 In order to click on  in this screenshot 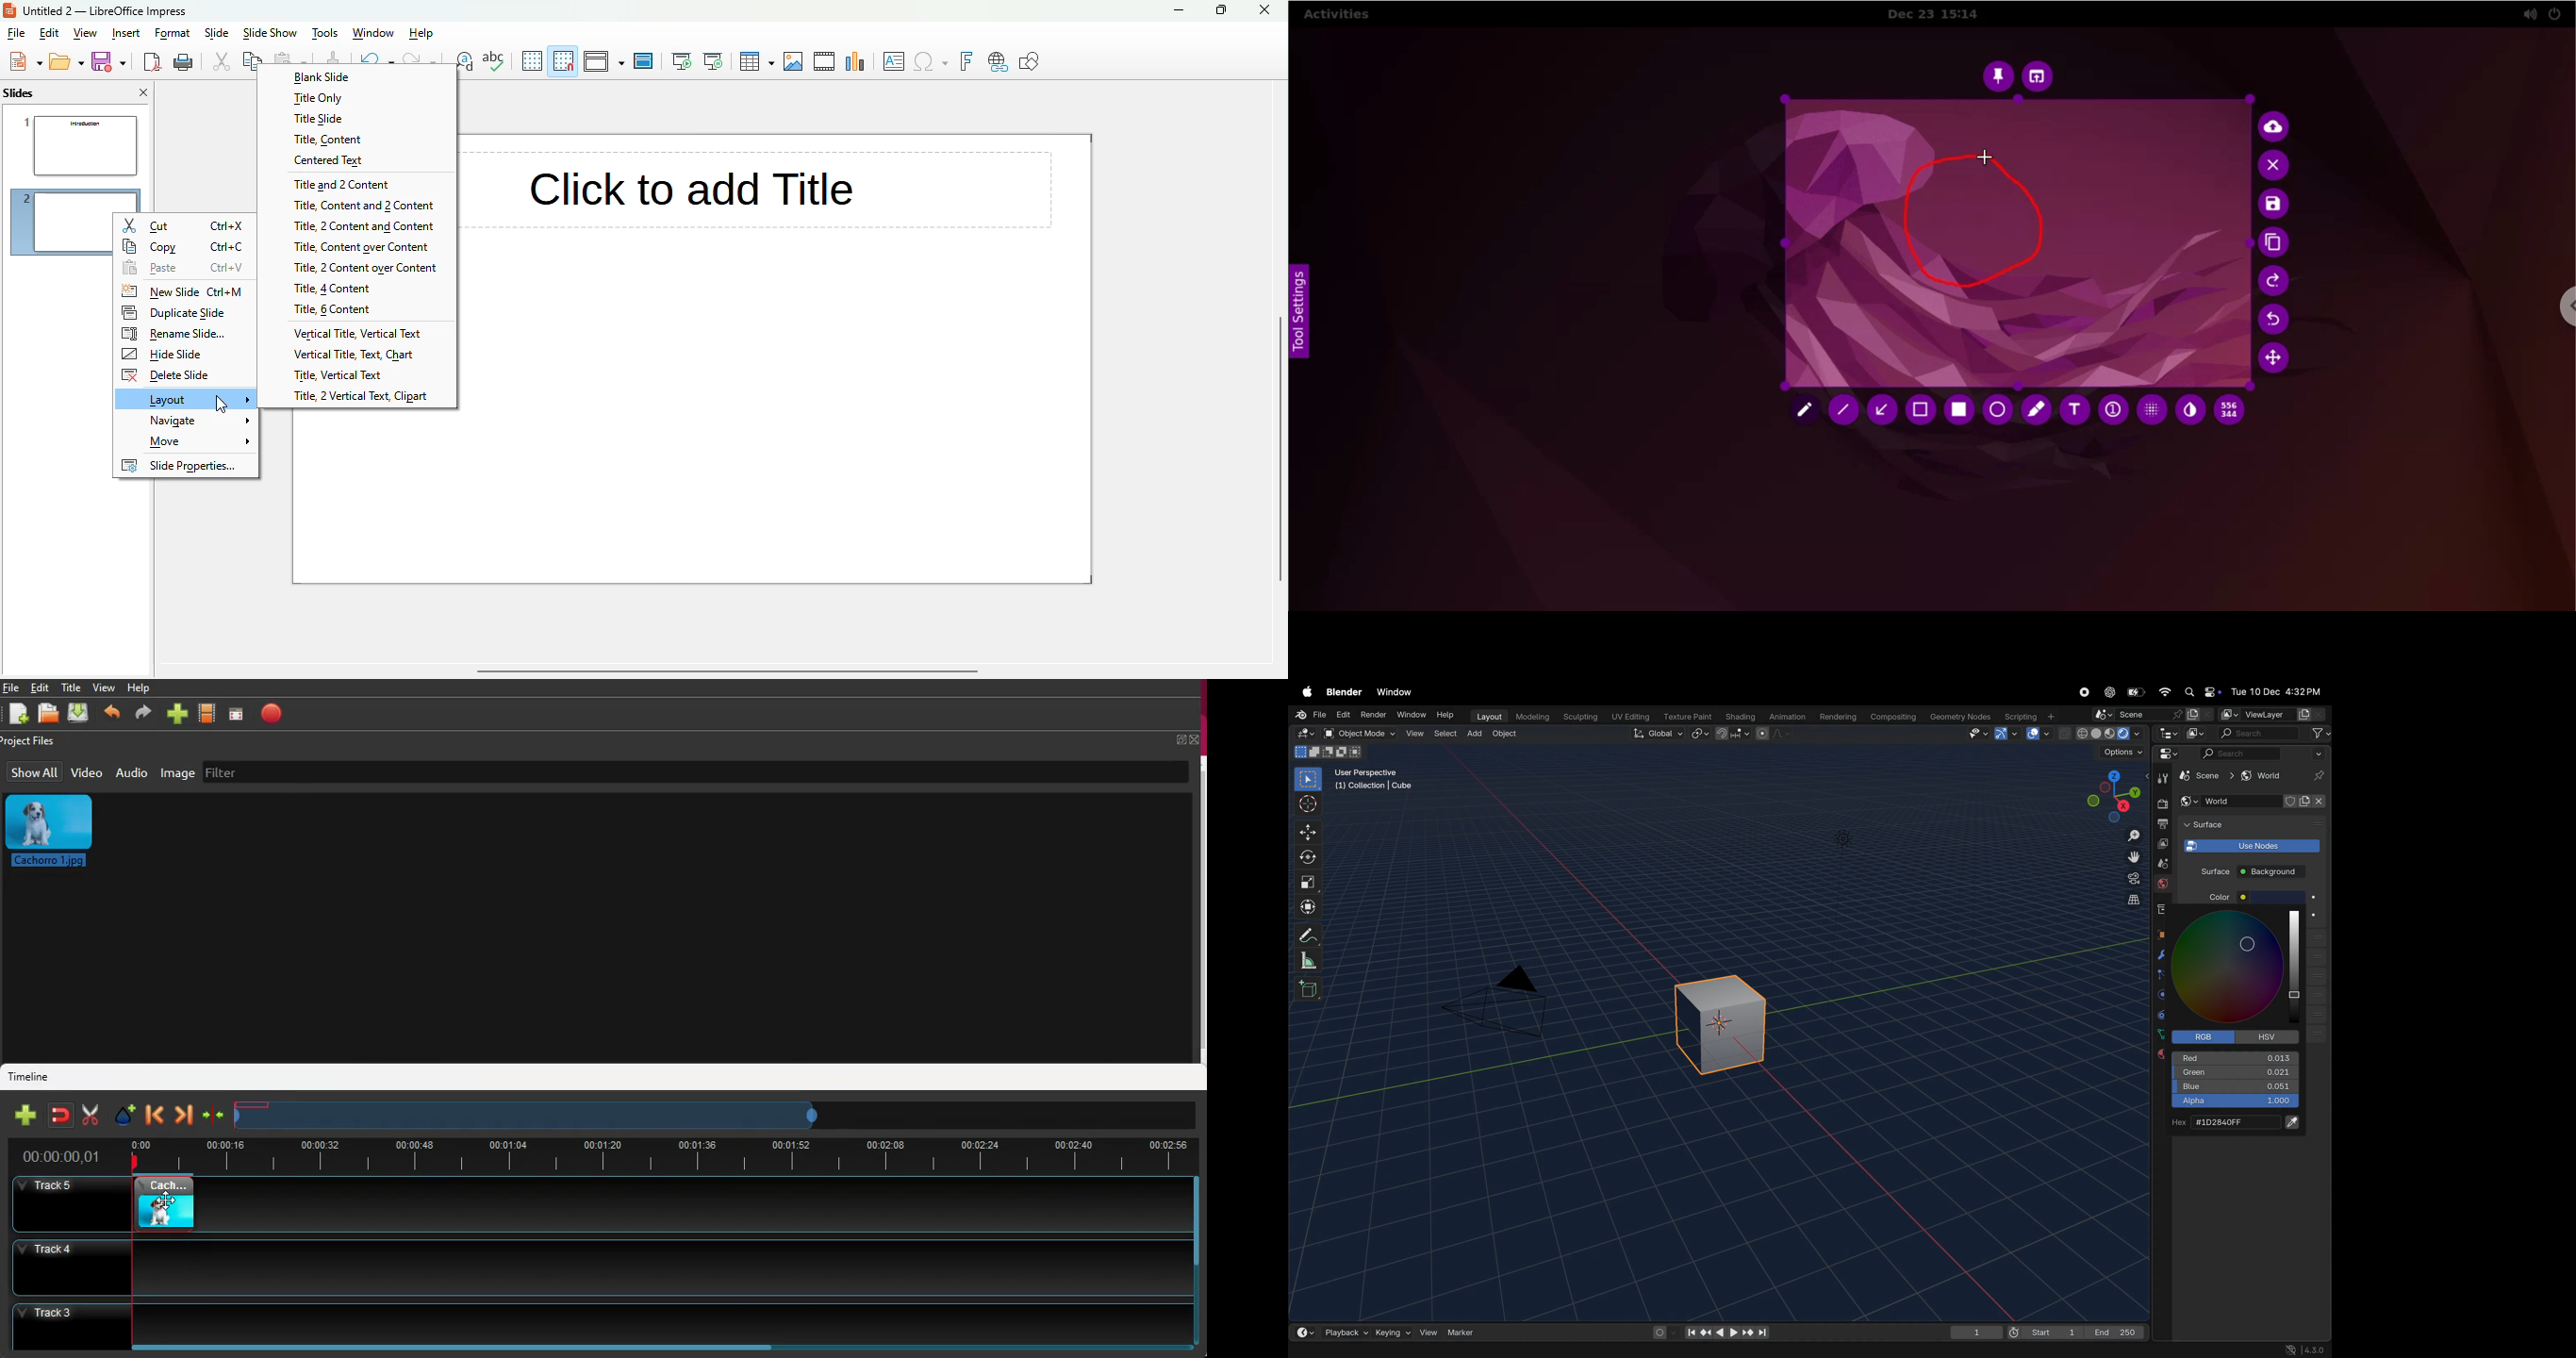, I will do `click(1475, 734)`.